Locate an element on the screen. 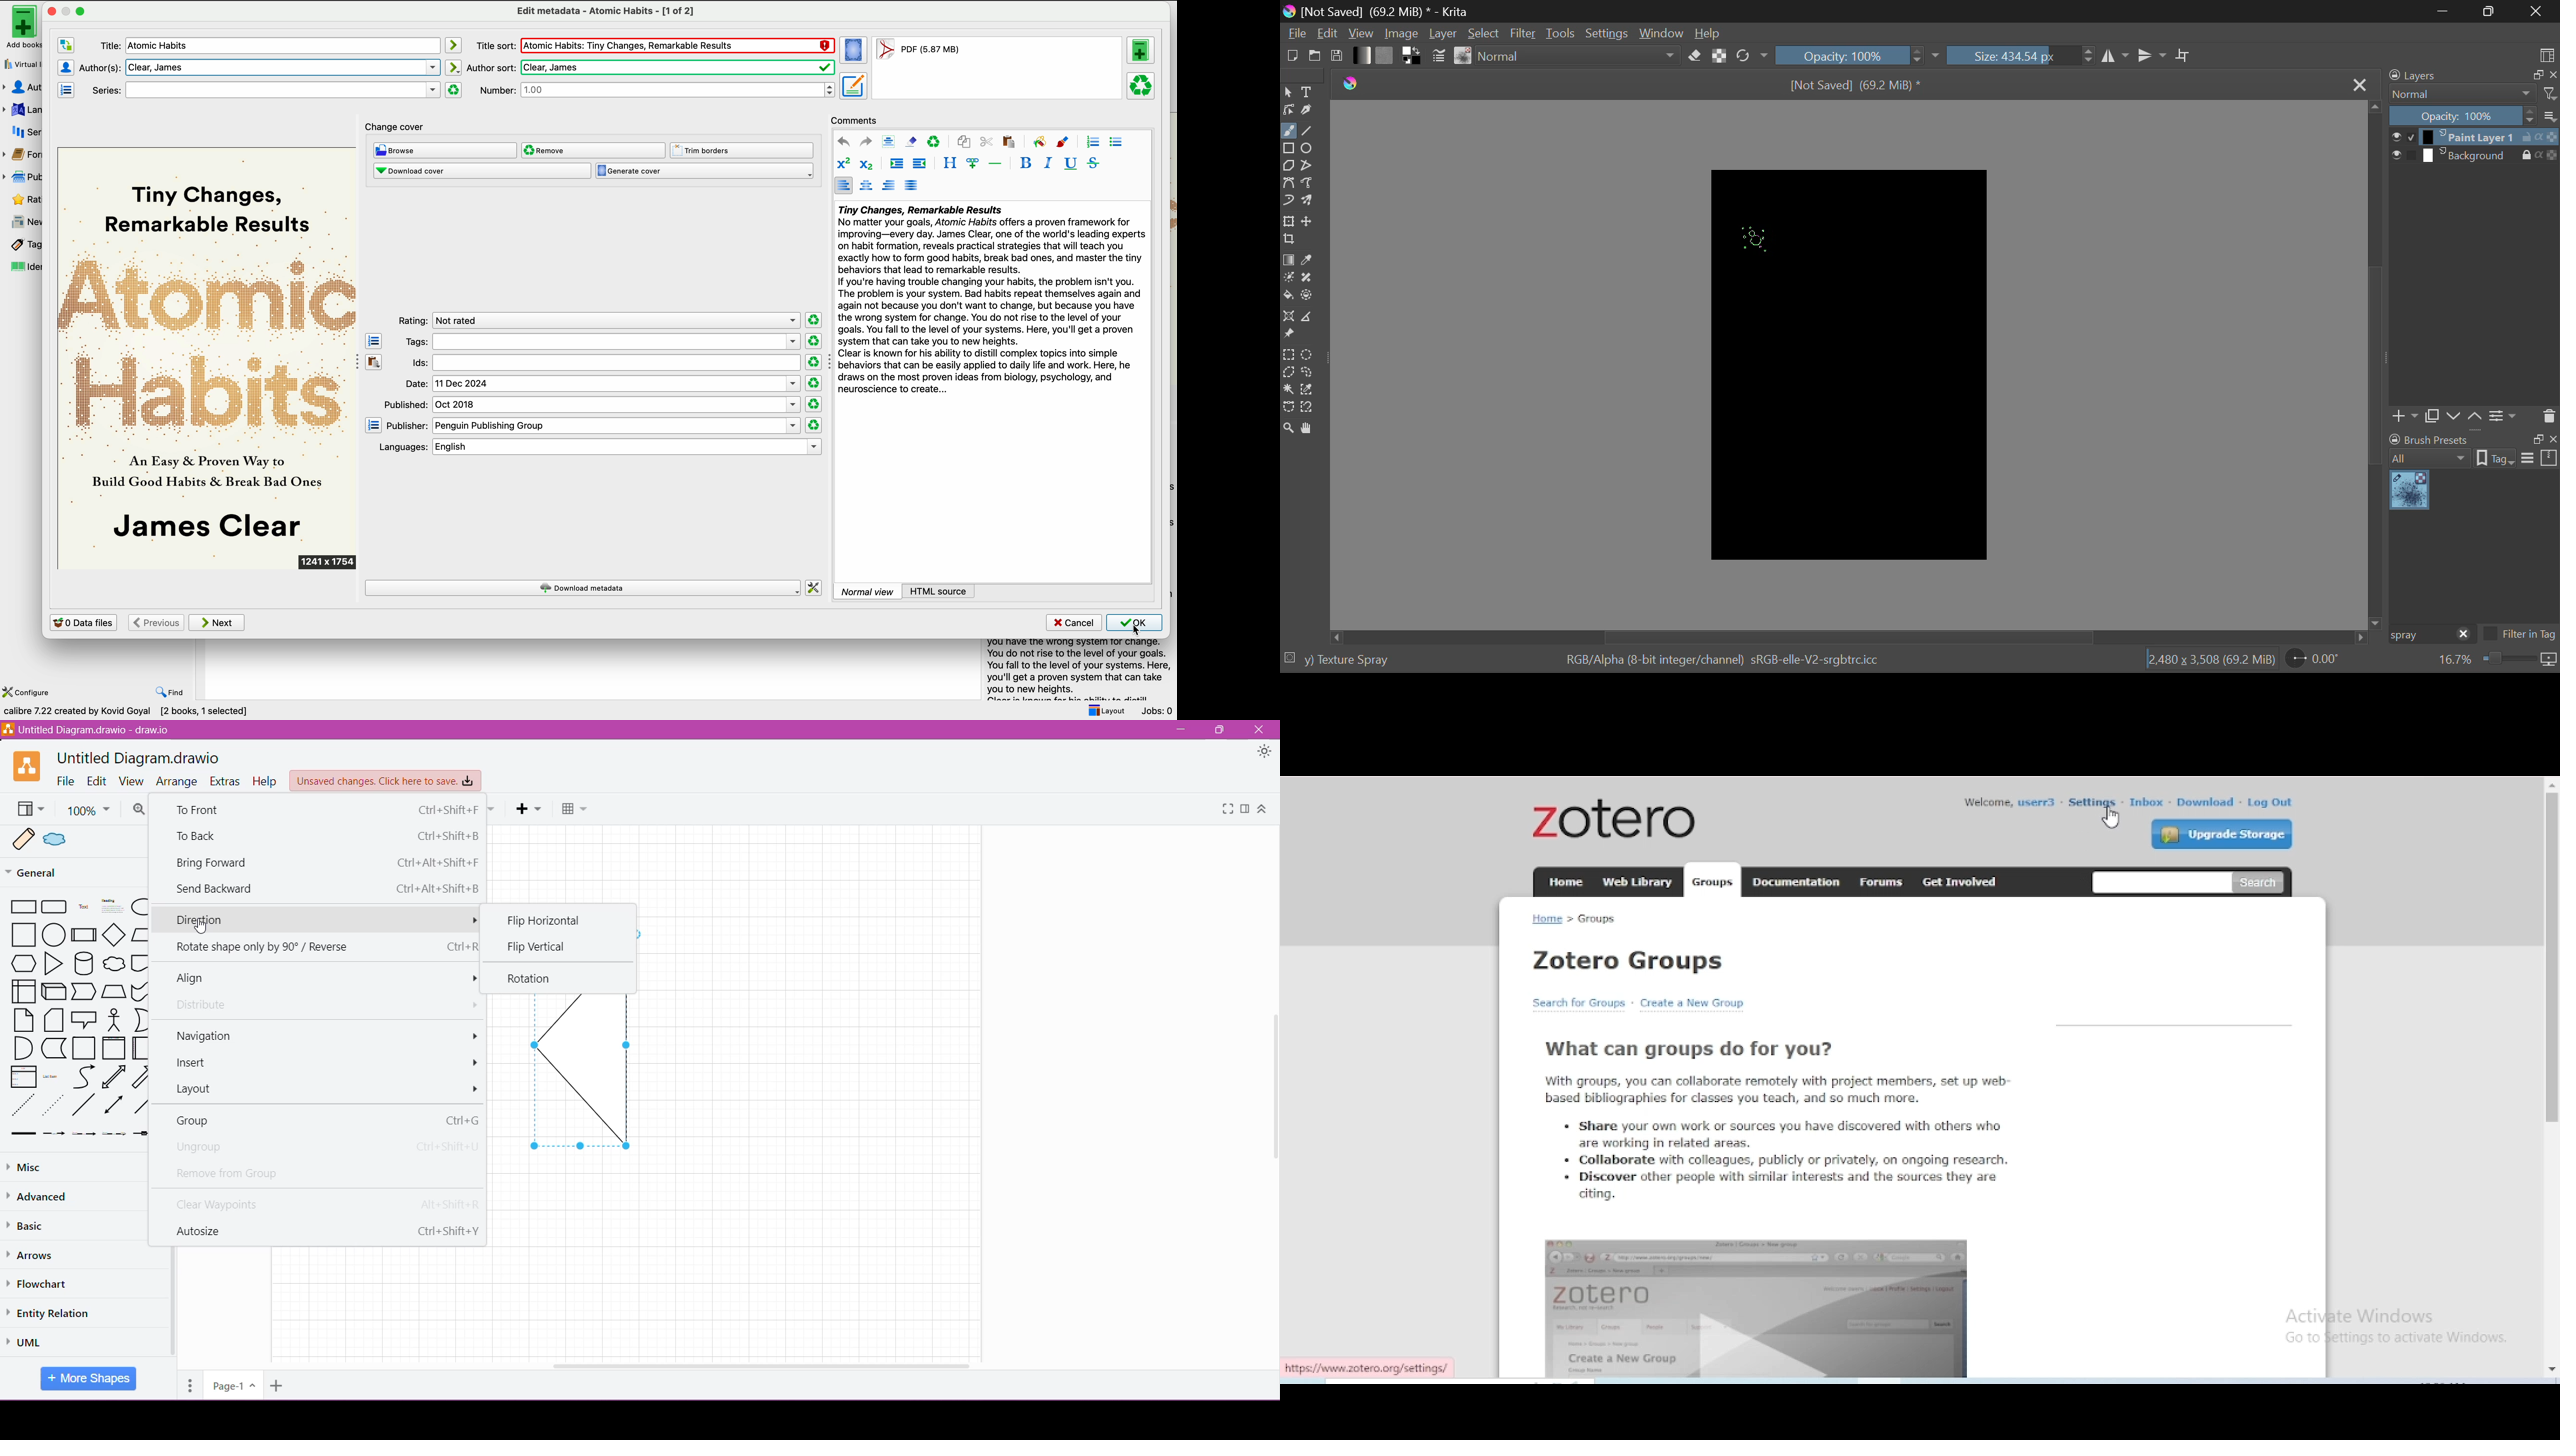 Image resolution: width=2576 pixels, height=1456 pixels. all is located at coordinates (2431, 459).